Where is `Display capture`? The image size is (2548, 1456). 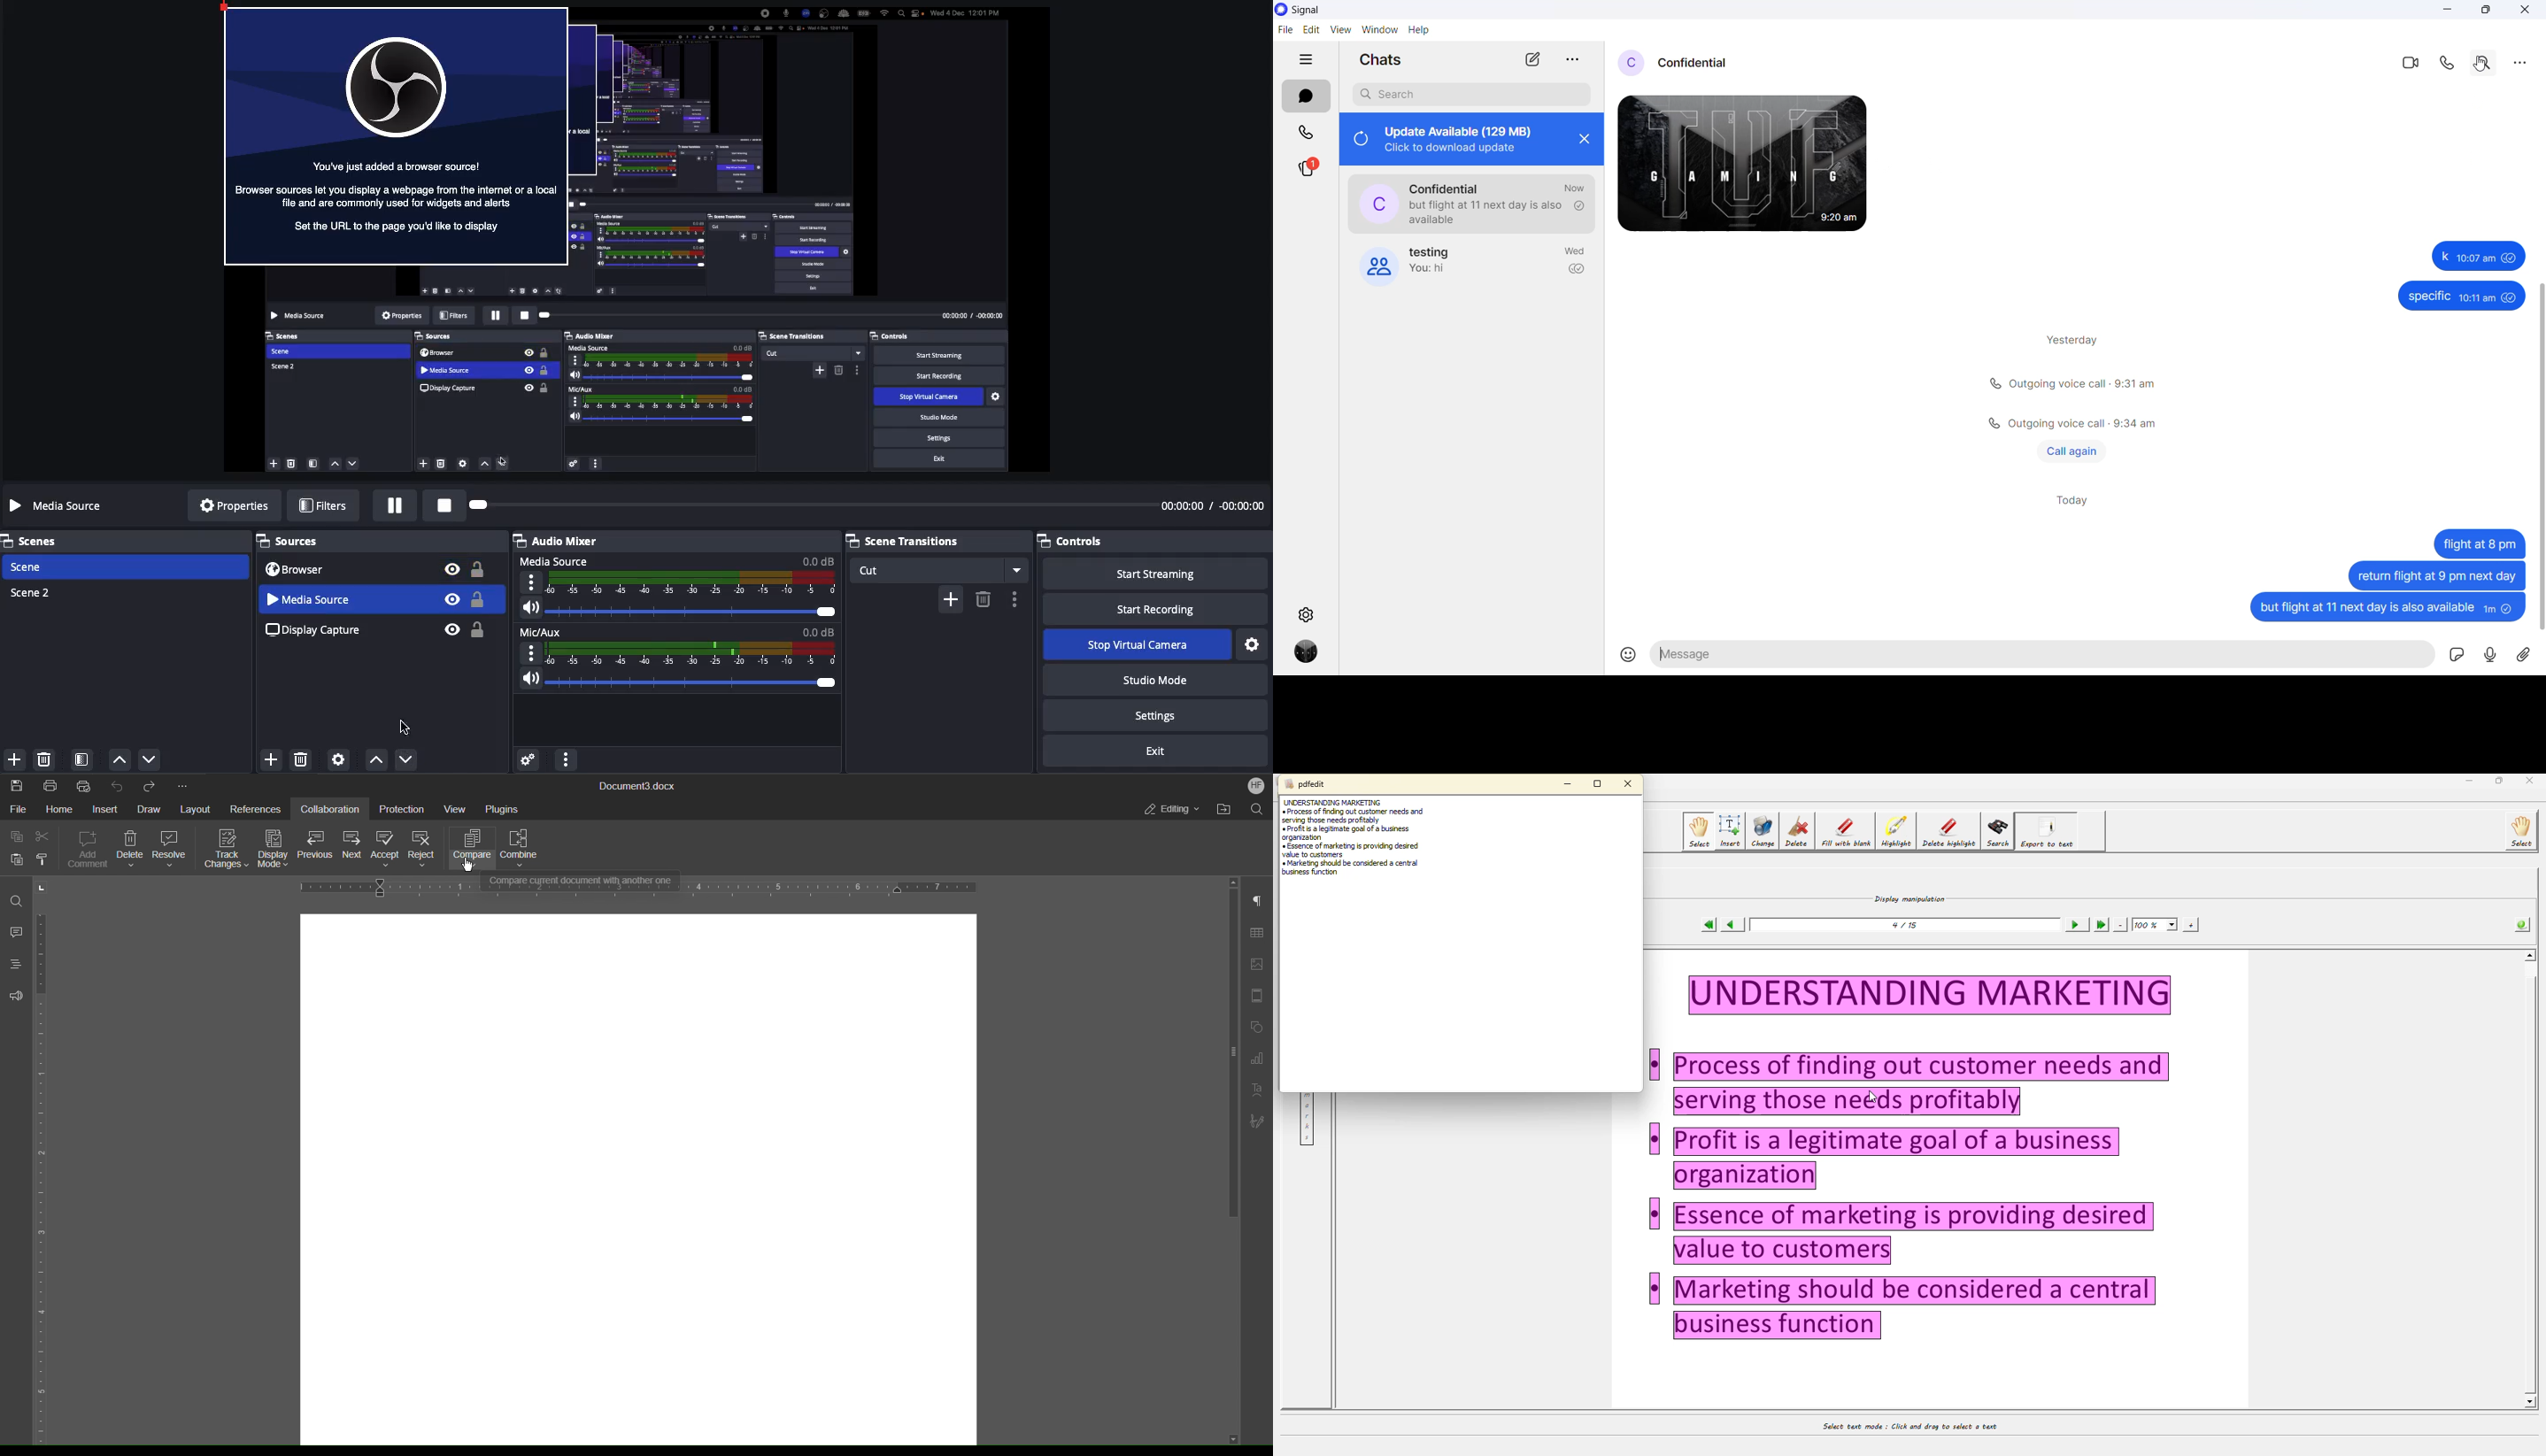
Display capture is located at coordinates (316, 630).